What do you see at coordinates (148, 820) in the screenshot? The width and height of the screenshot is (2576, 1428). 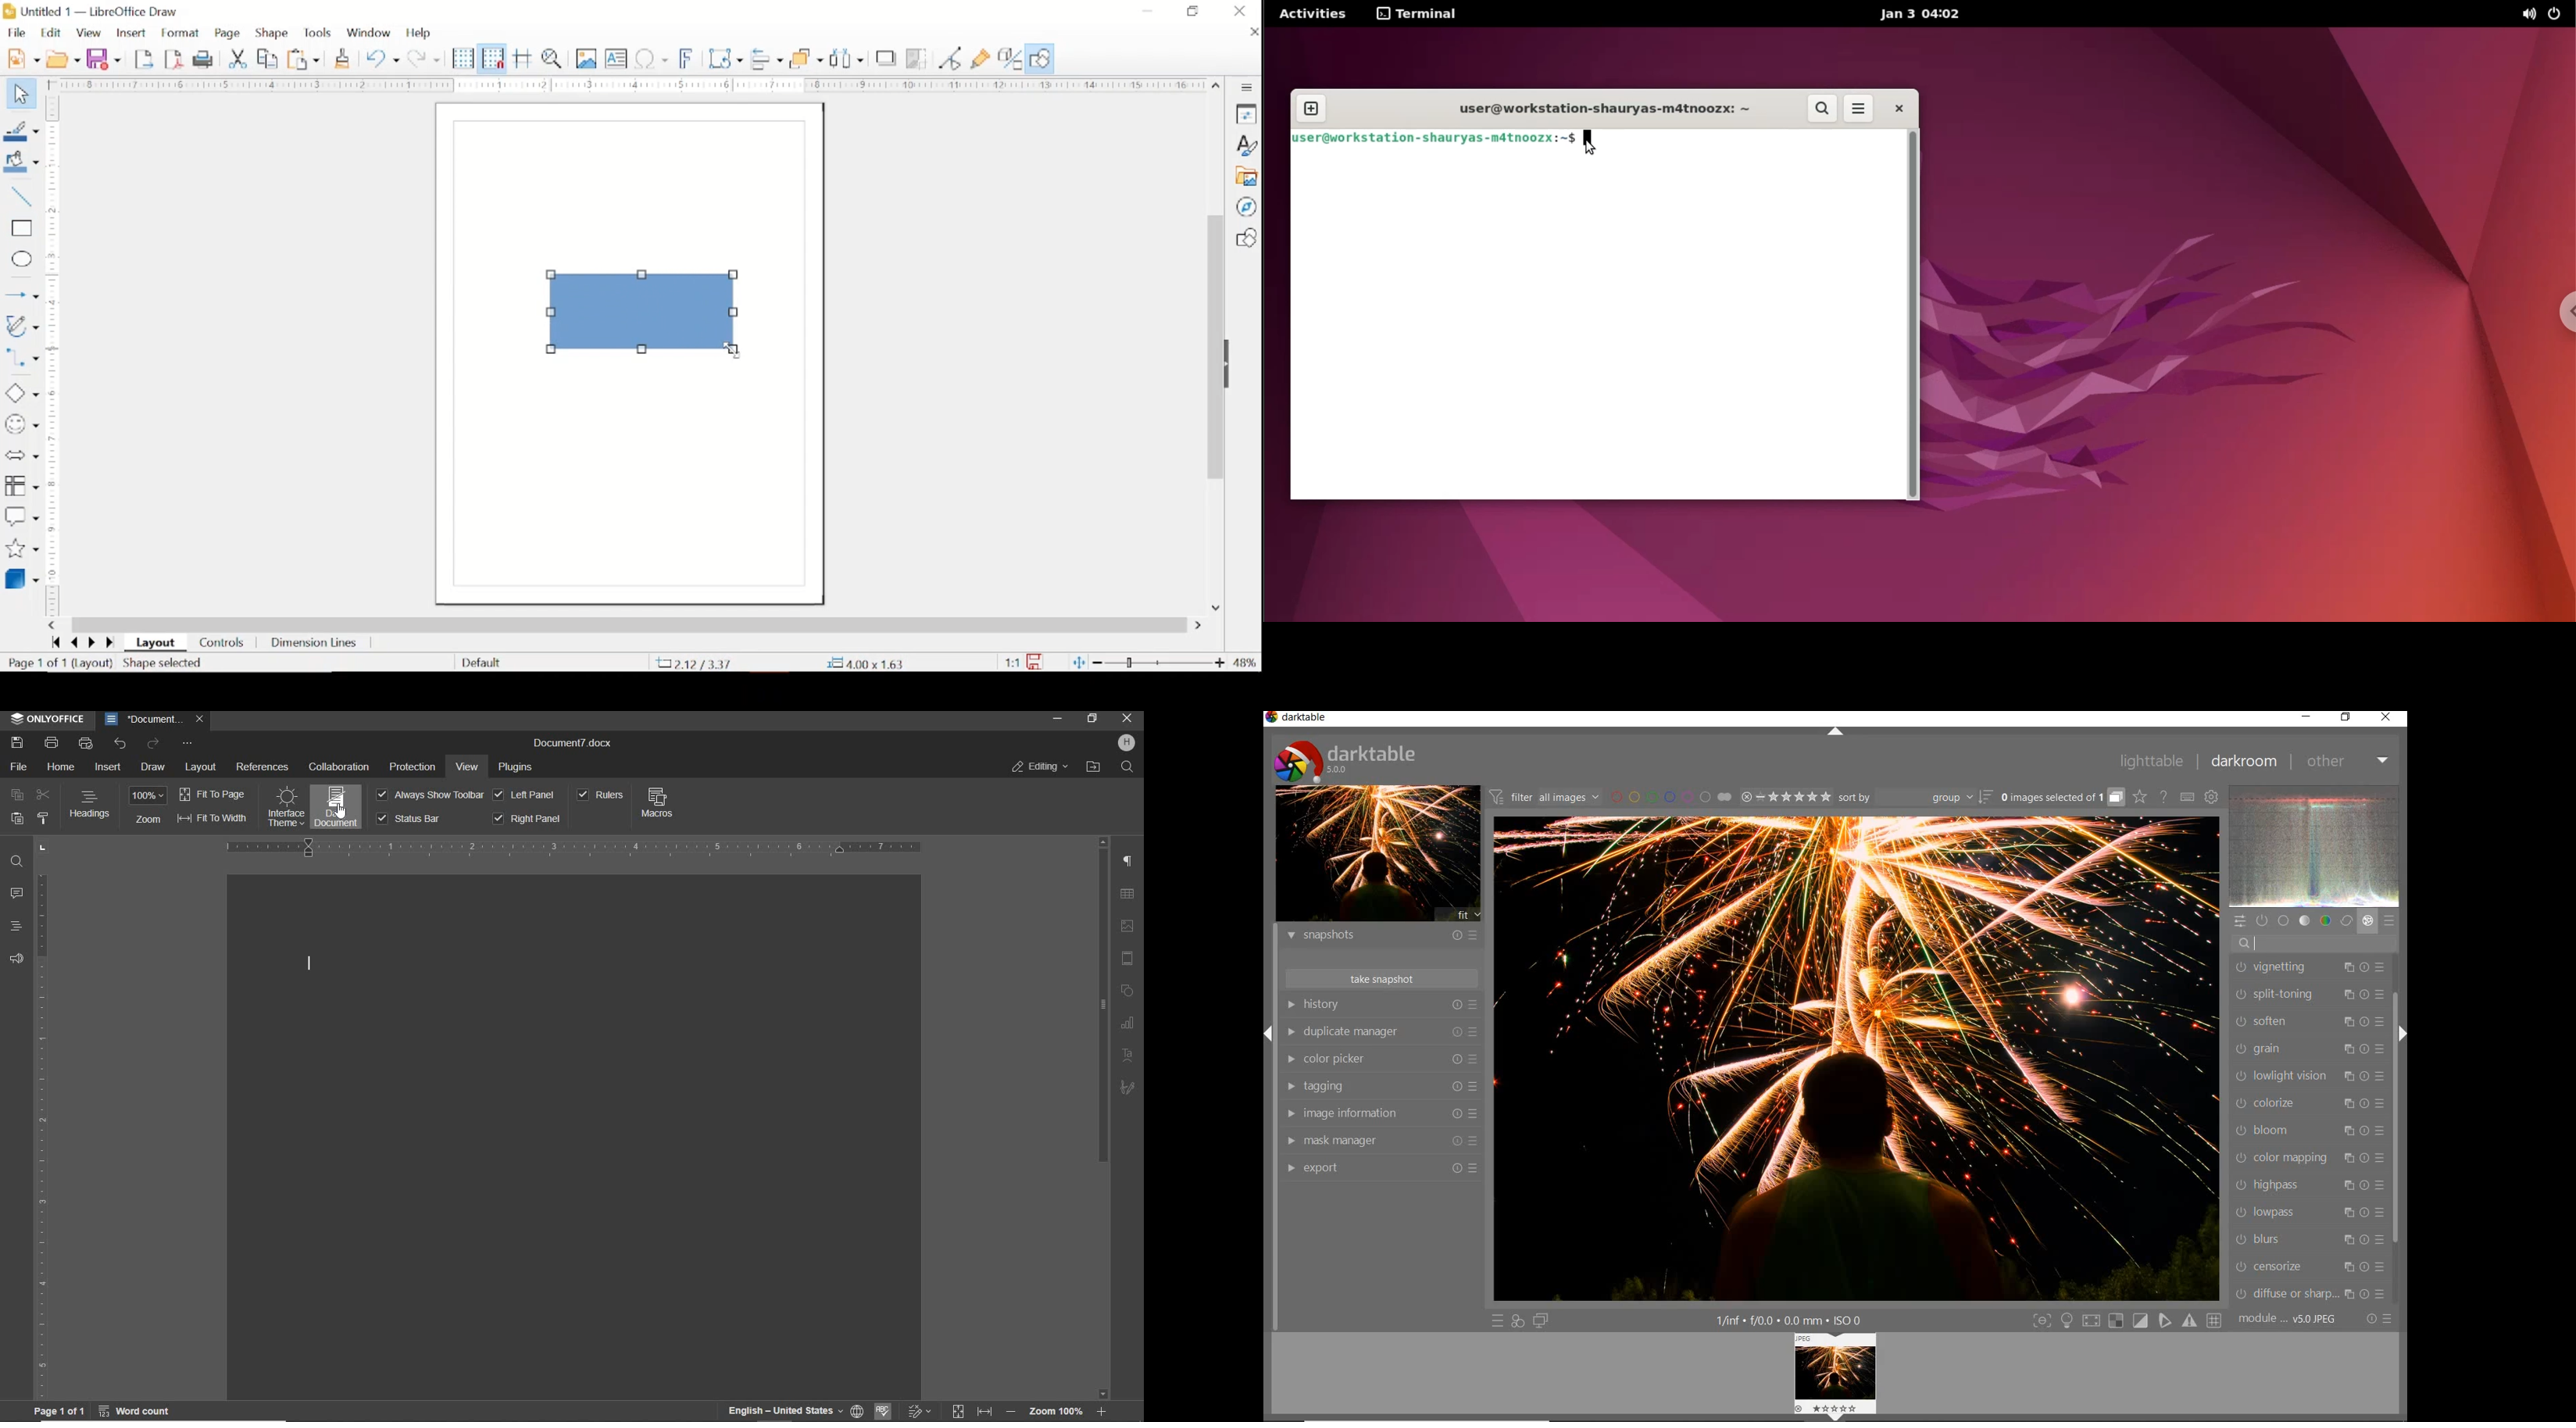 I see `ZOOM` at bounding box center [148, 820].